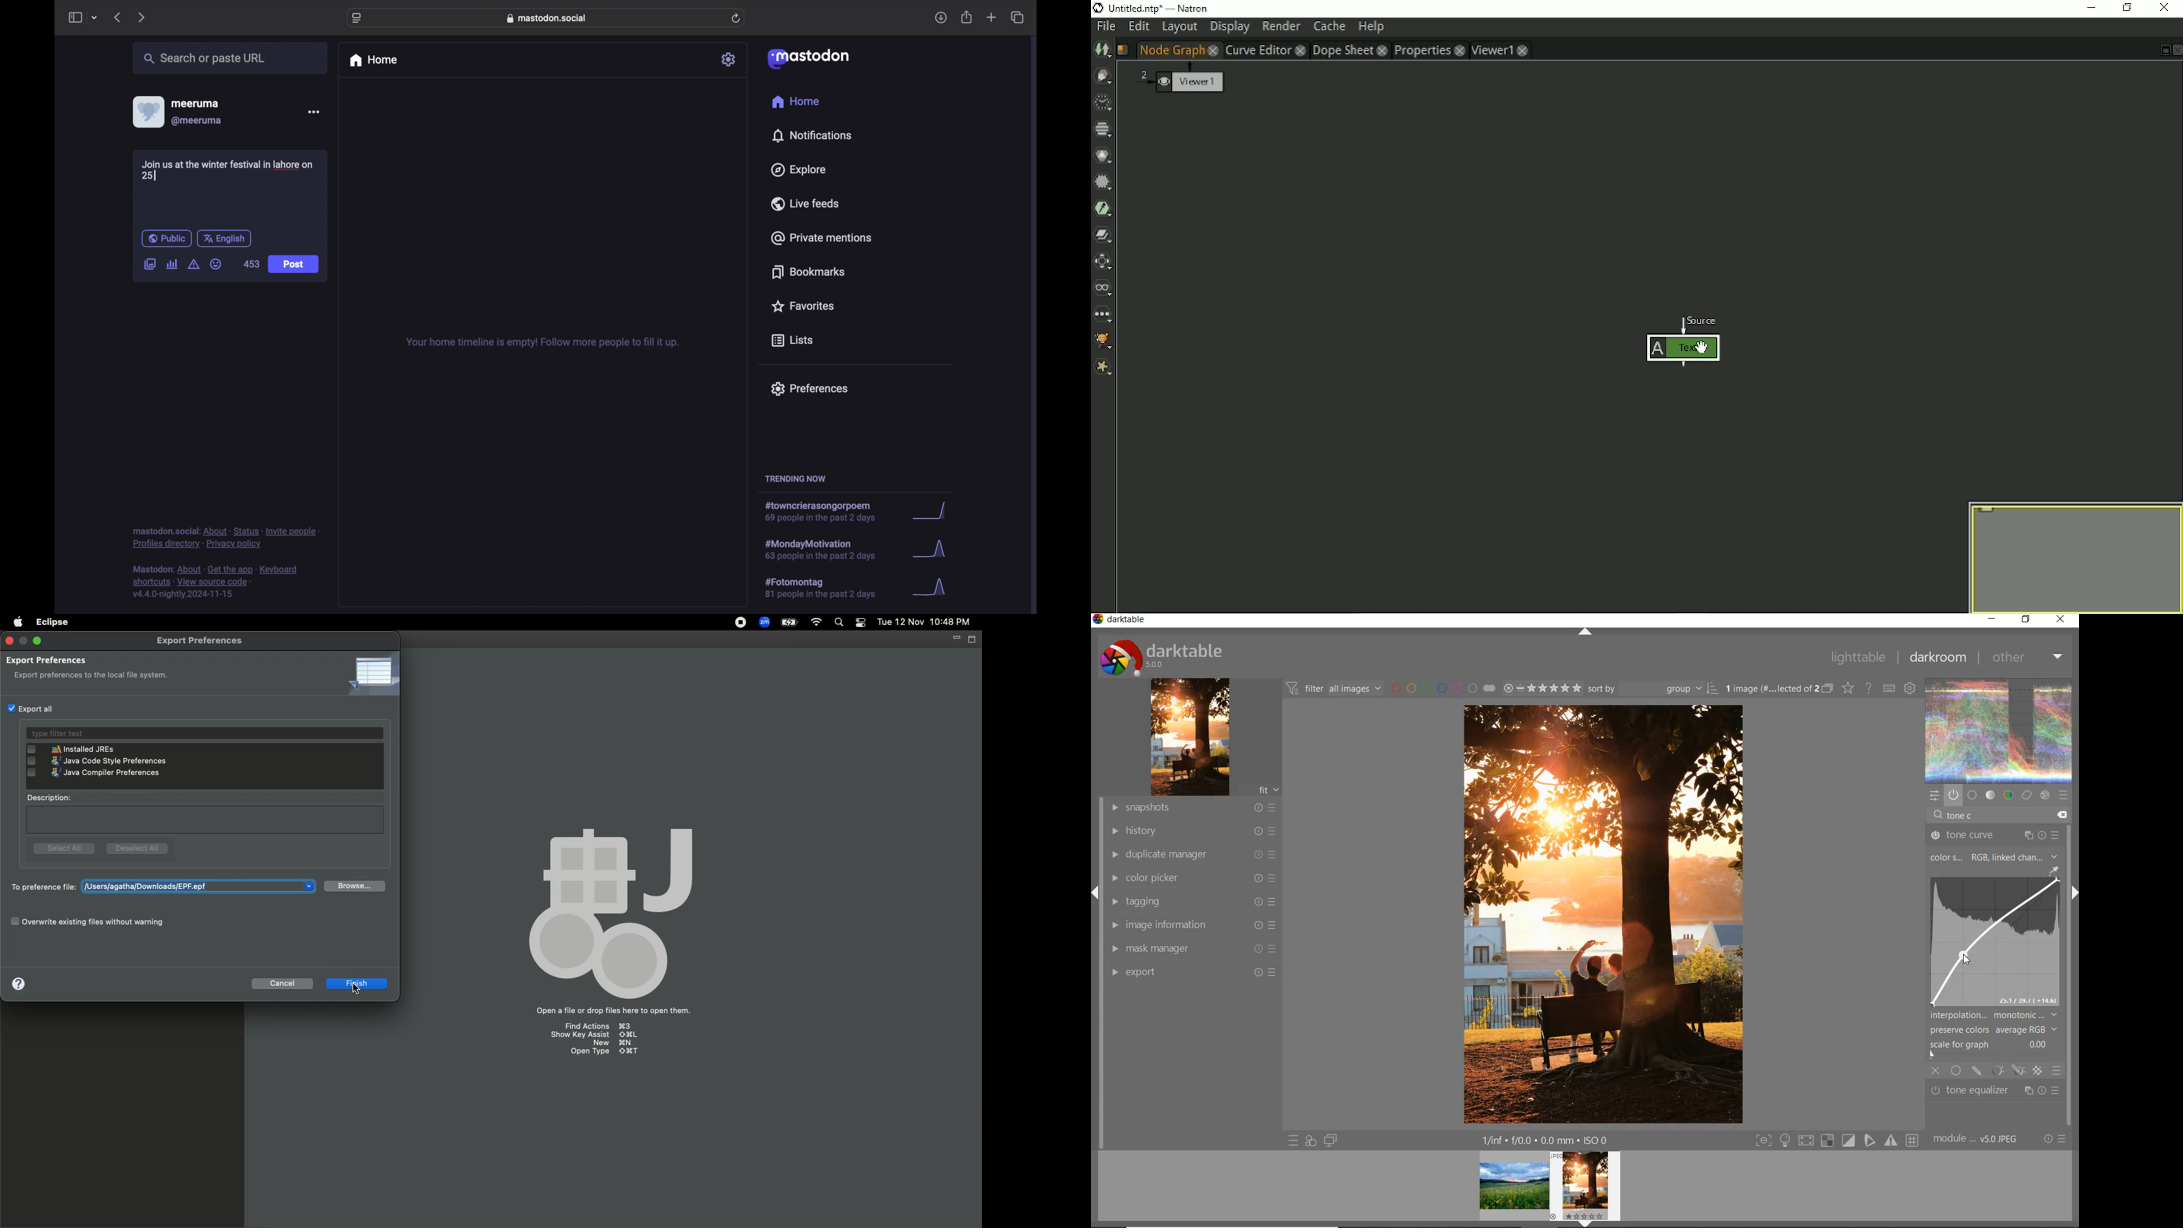 The width and height of the screenshot is (2184, 1232). Describe the element at coordinates (2009, 794) in the screenshot. I see `color` at that location.